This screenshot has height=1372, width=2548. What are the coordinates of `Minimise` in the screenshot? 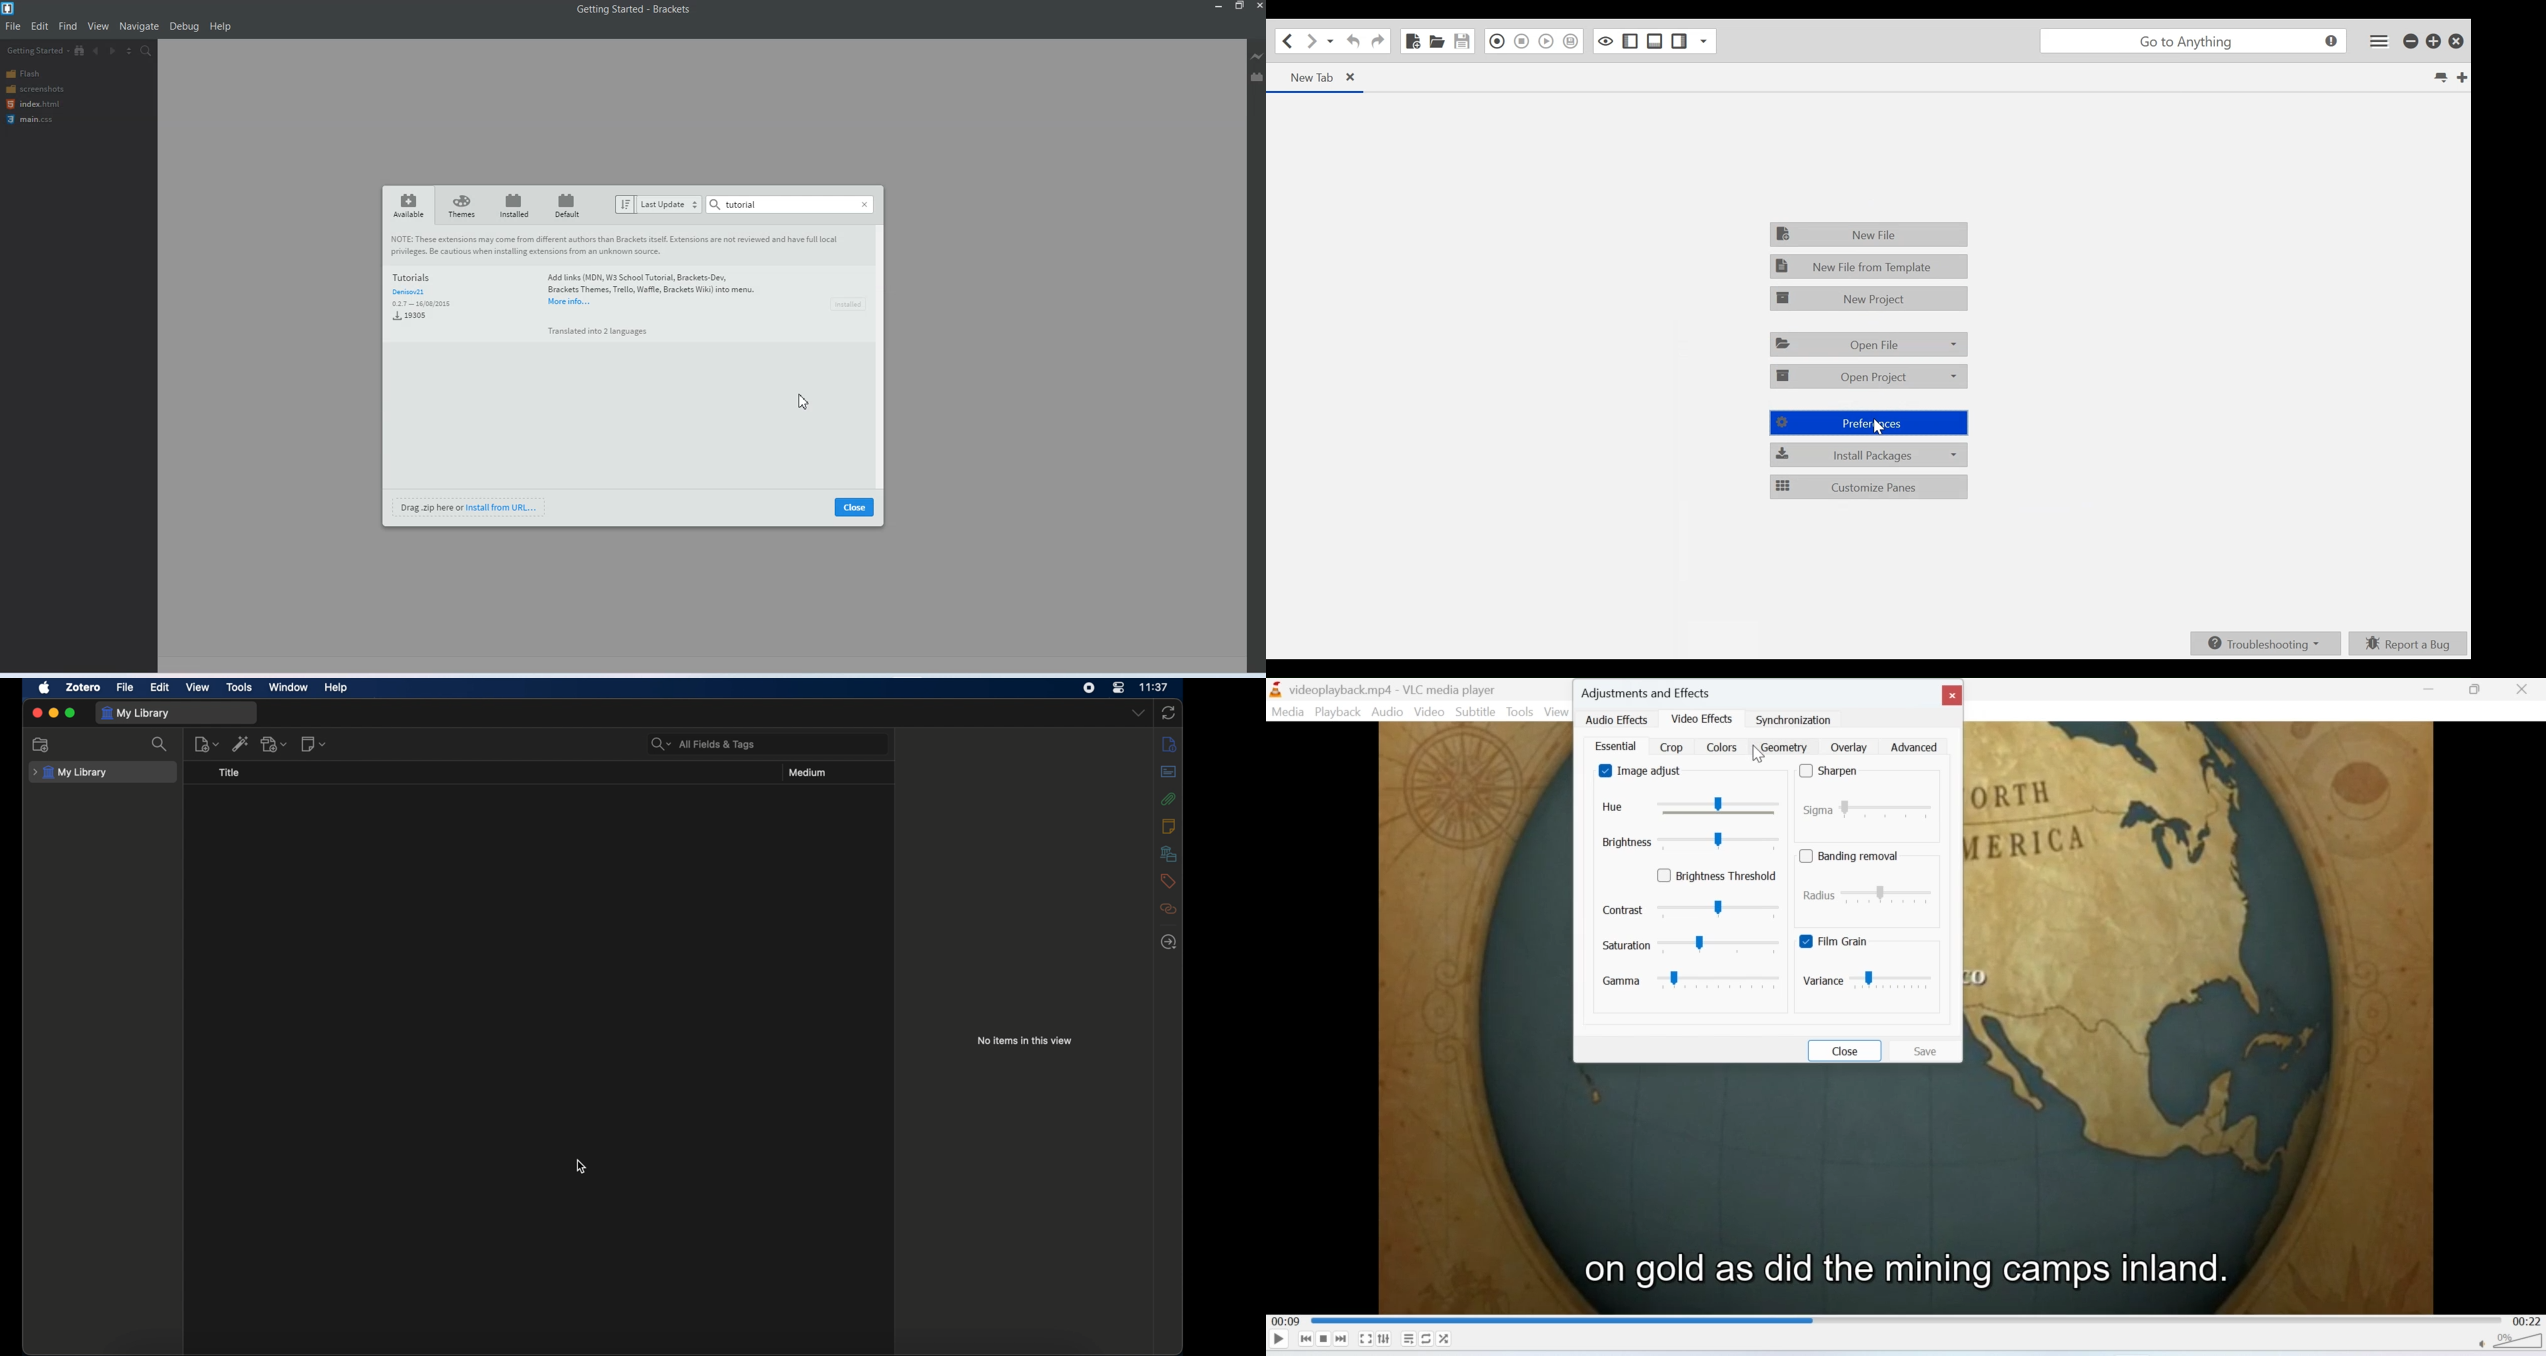 It's located at (2474, 689).